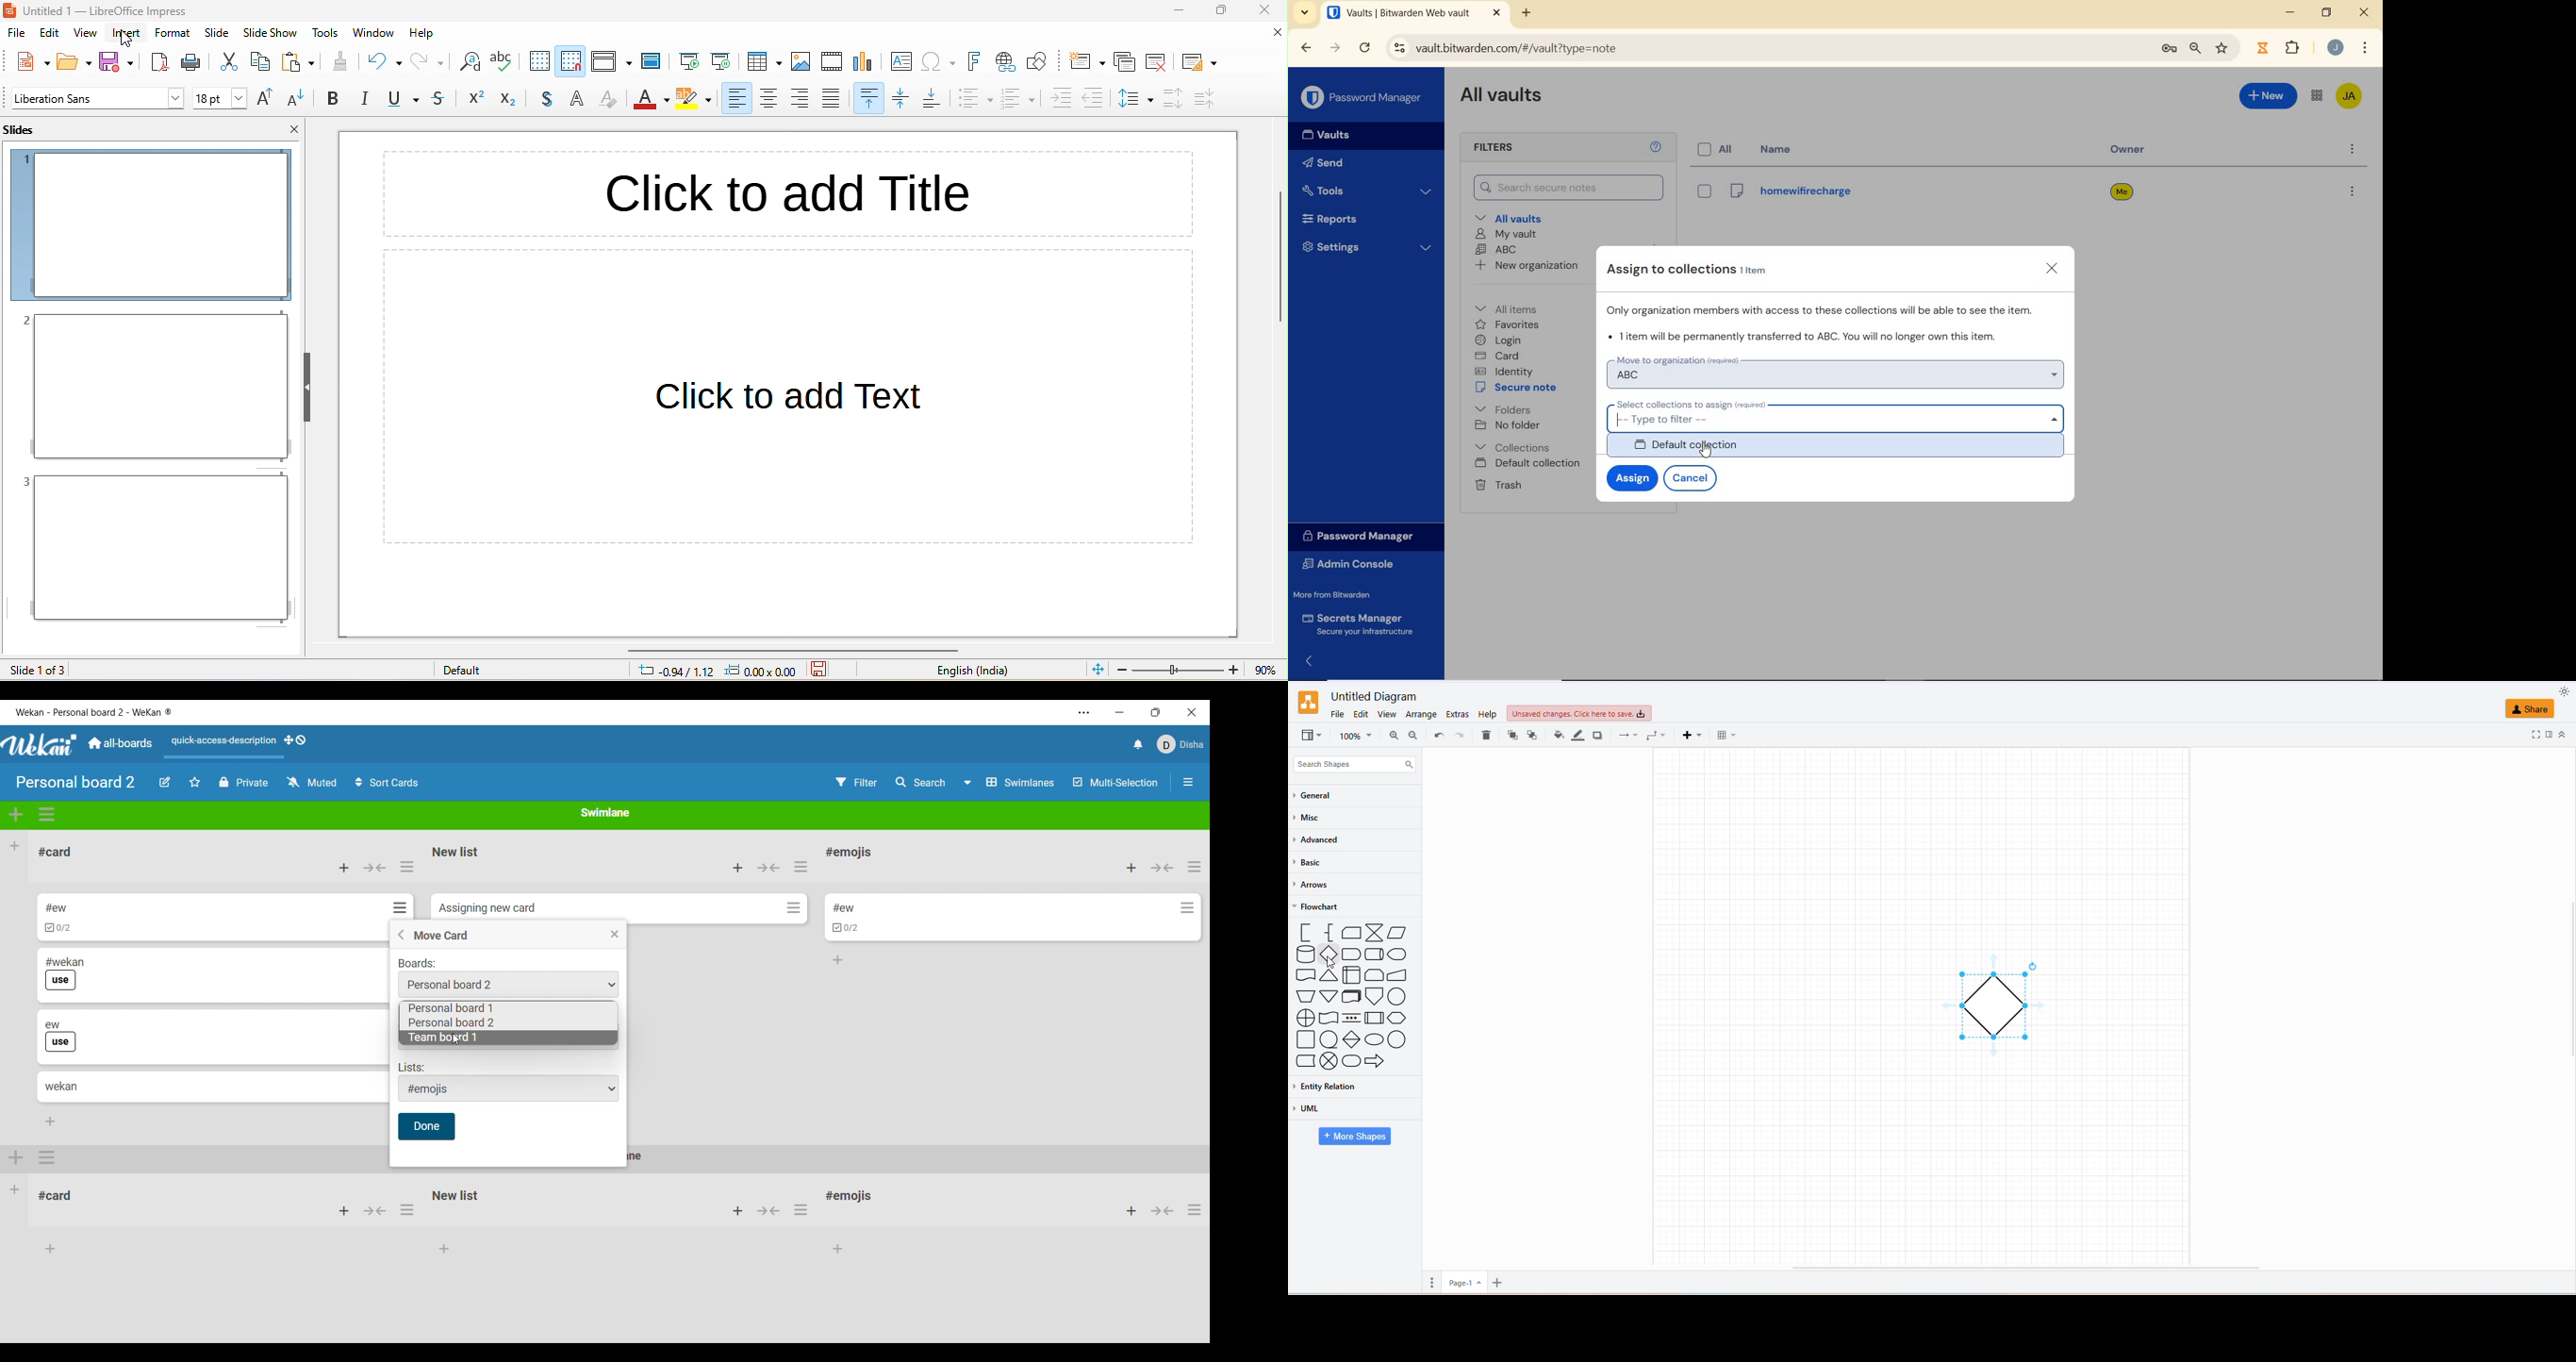  What do you see at coordinates (2291, 12) in the screenshot?
I see `minimize` at bounding box center [2291, 12].